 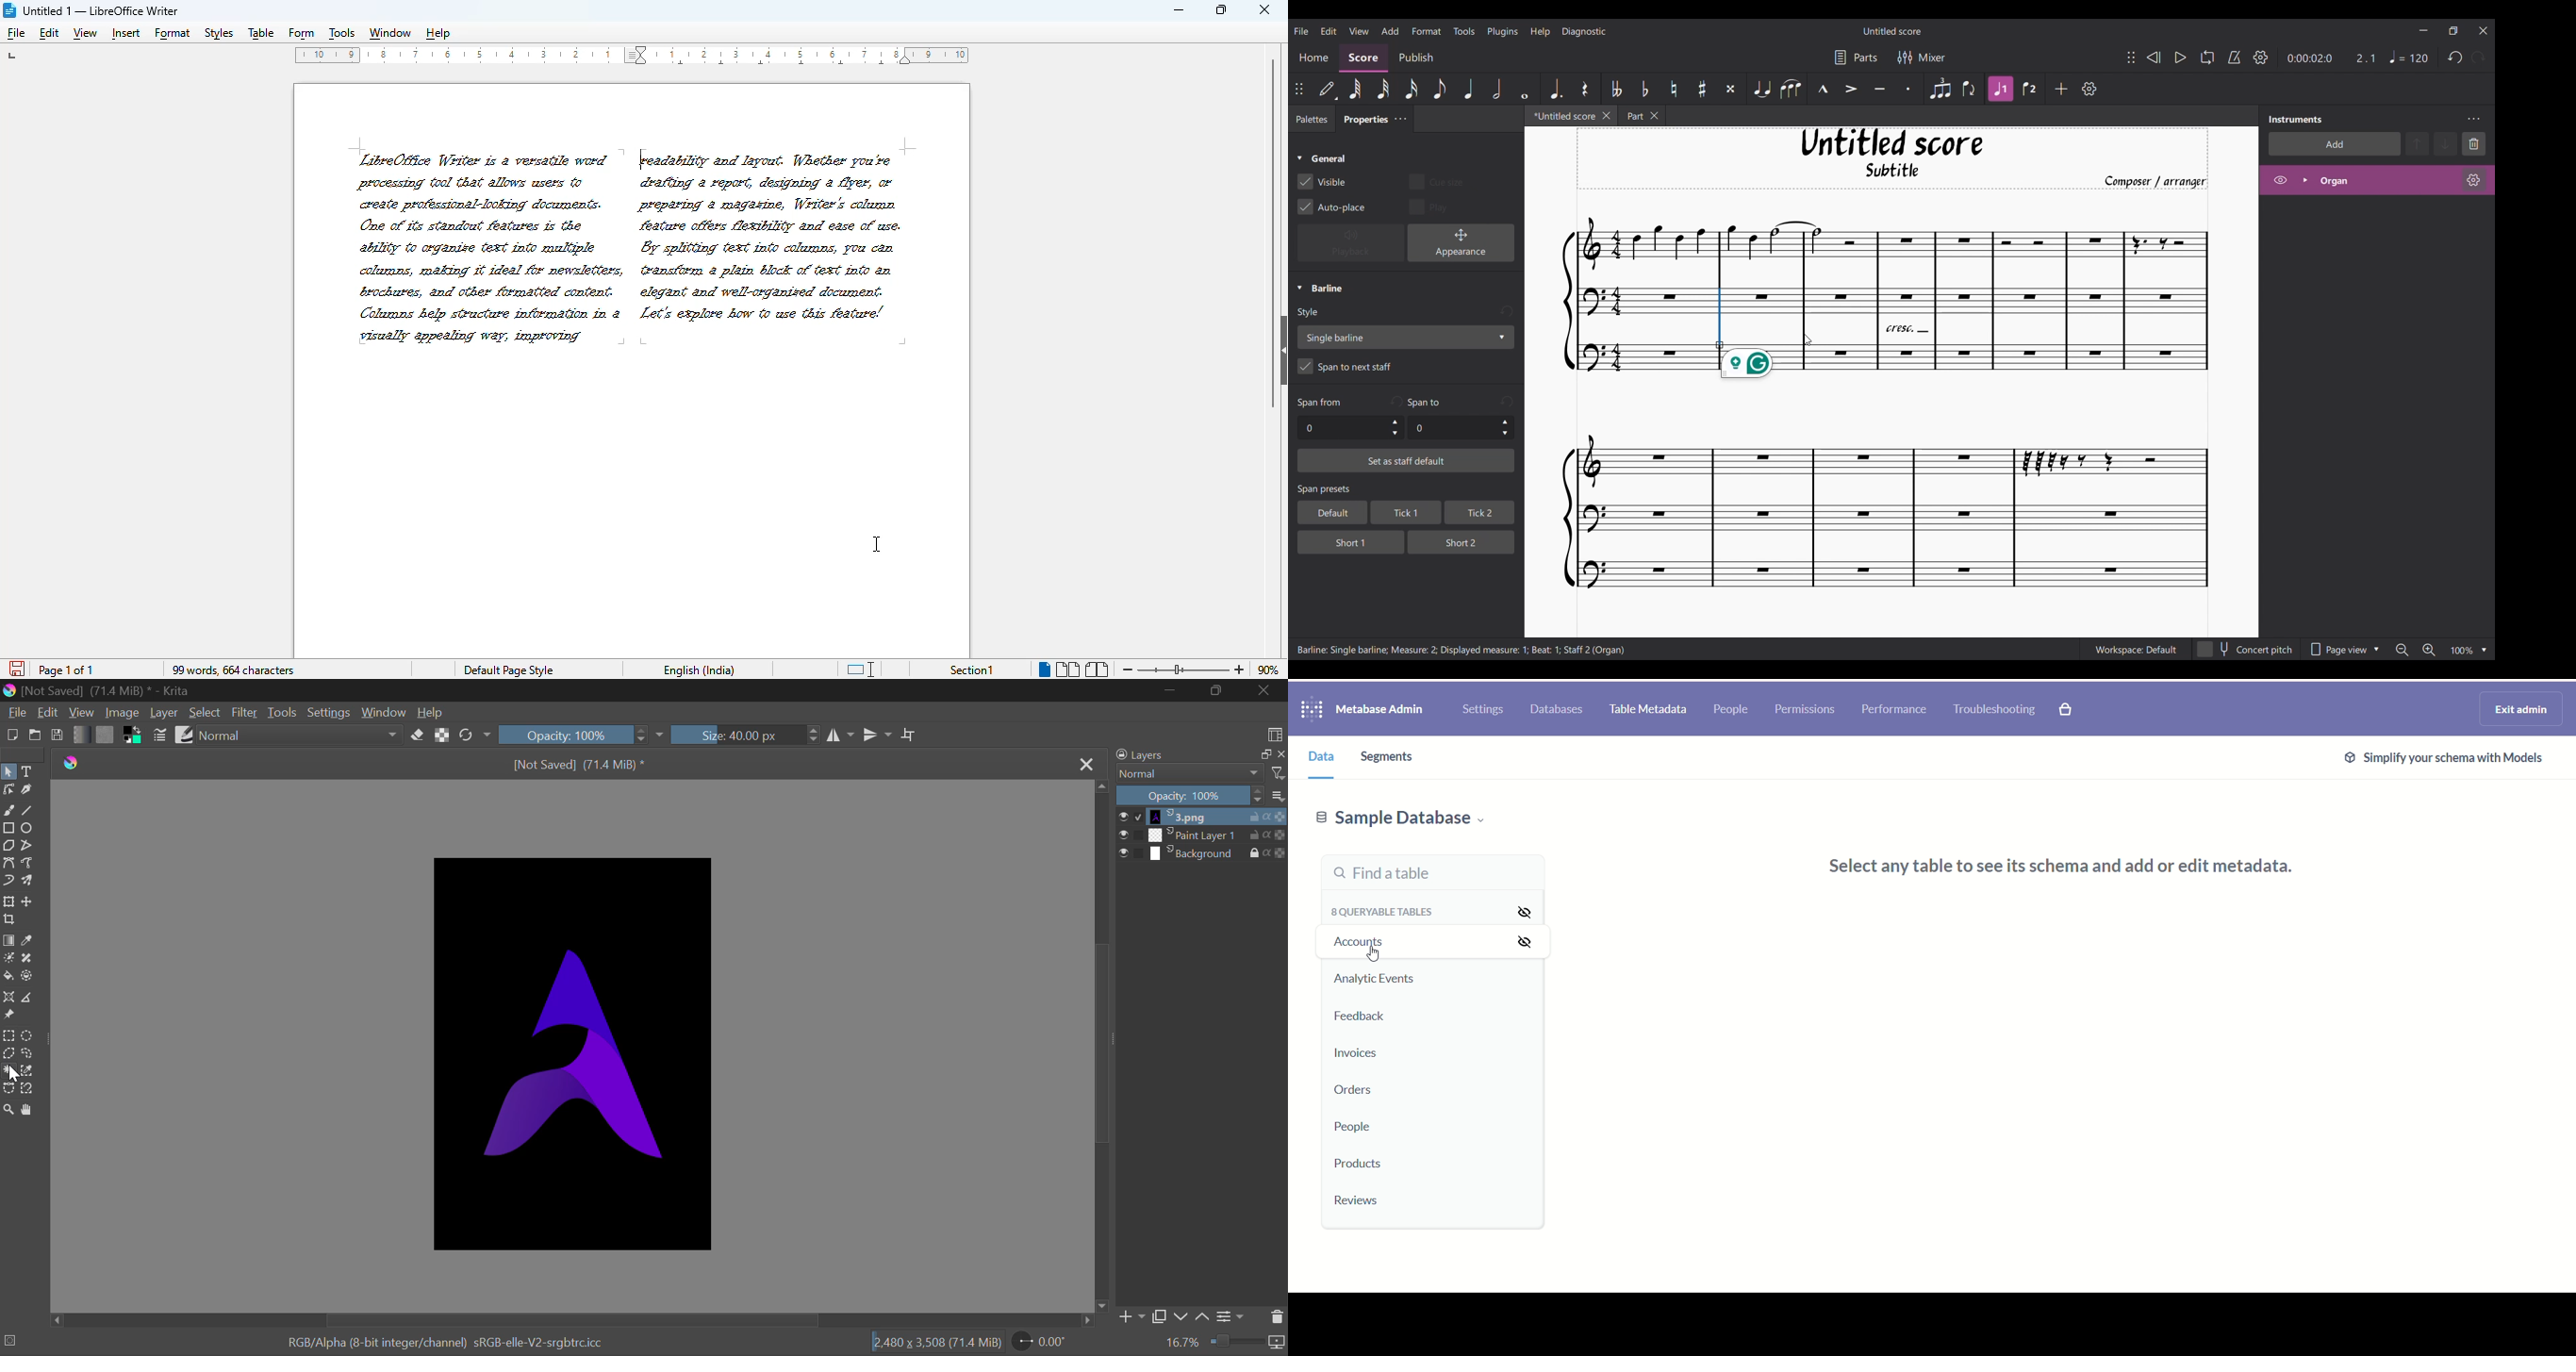 What do you see at coordinates (1361, 944) in the screenshot?
I see `ccounts` at bounding box center [1361, 944].